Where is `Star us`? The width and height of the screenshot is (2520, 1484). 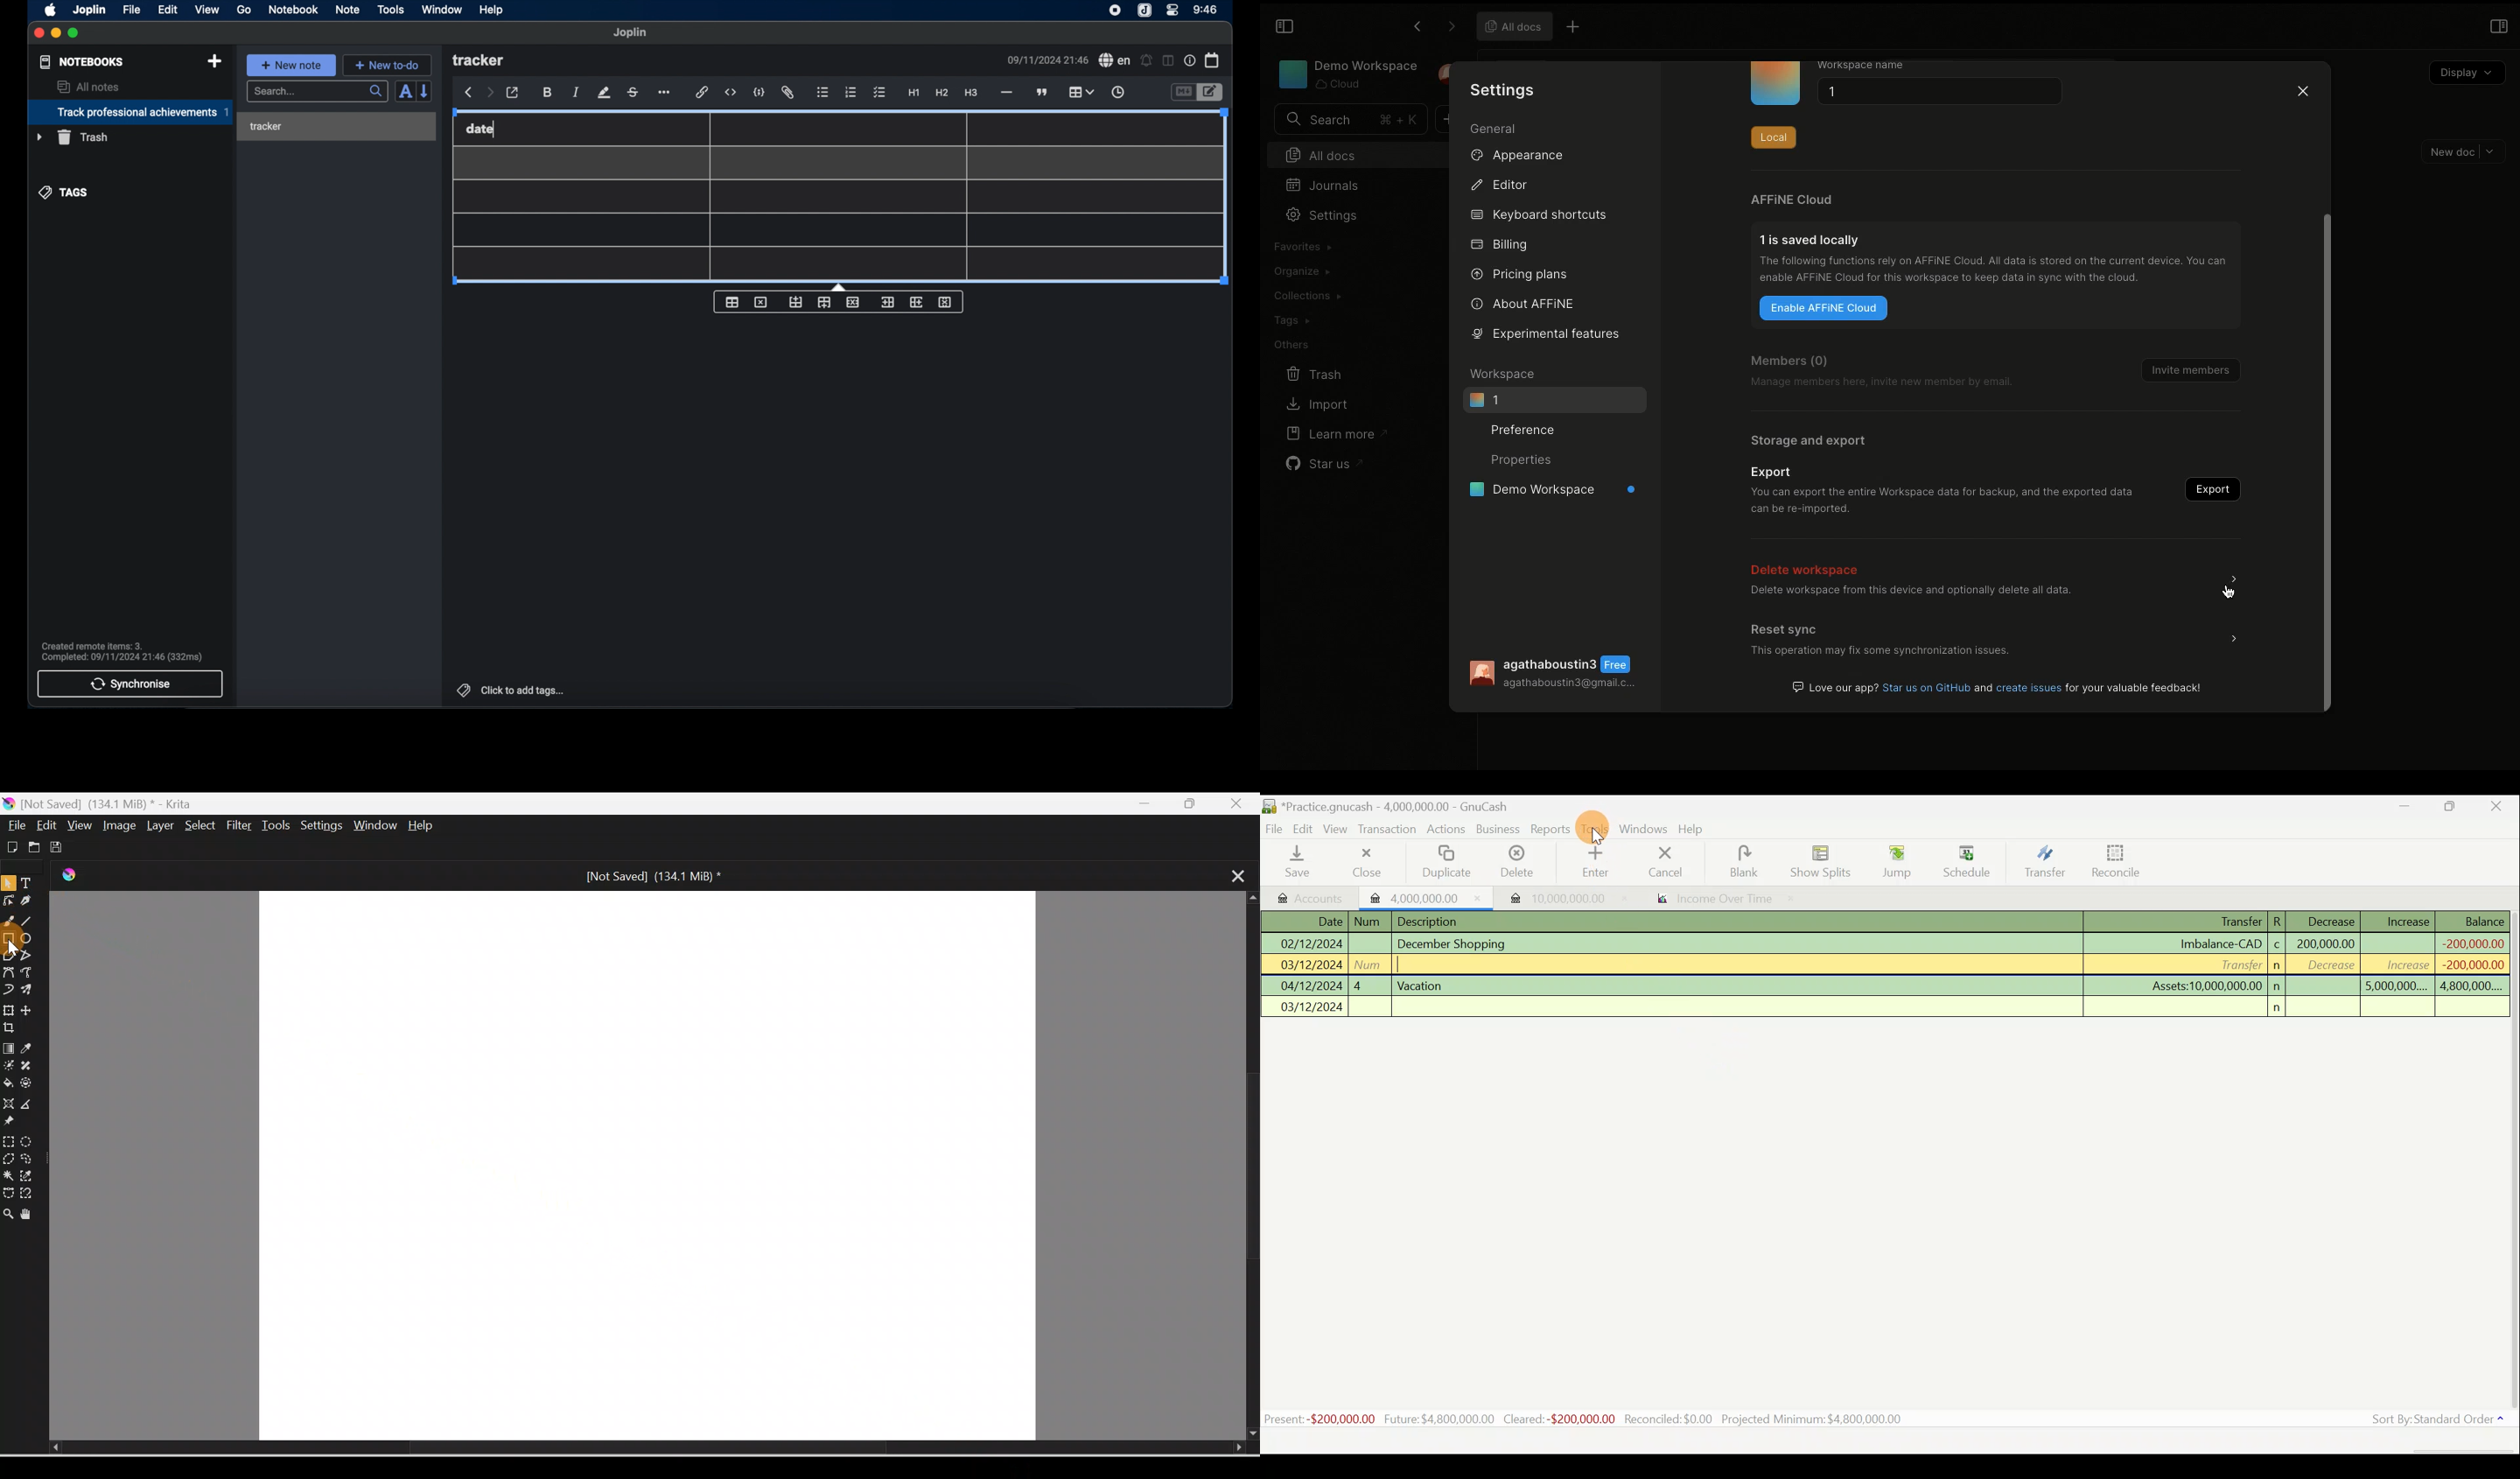 Star us is located at coordinates (1323, 460).